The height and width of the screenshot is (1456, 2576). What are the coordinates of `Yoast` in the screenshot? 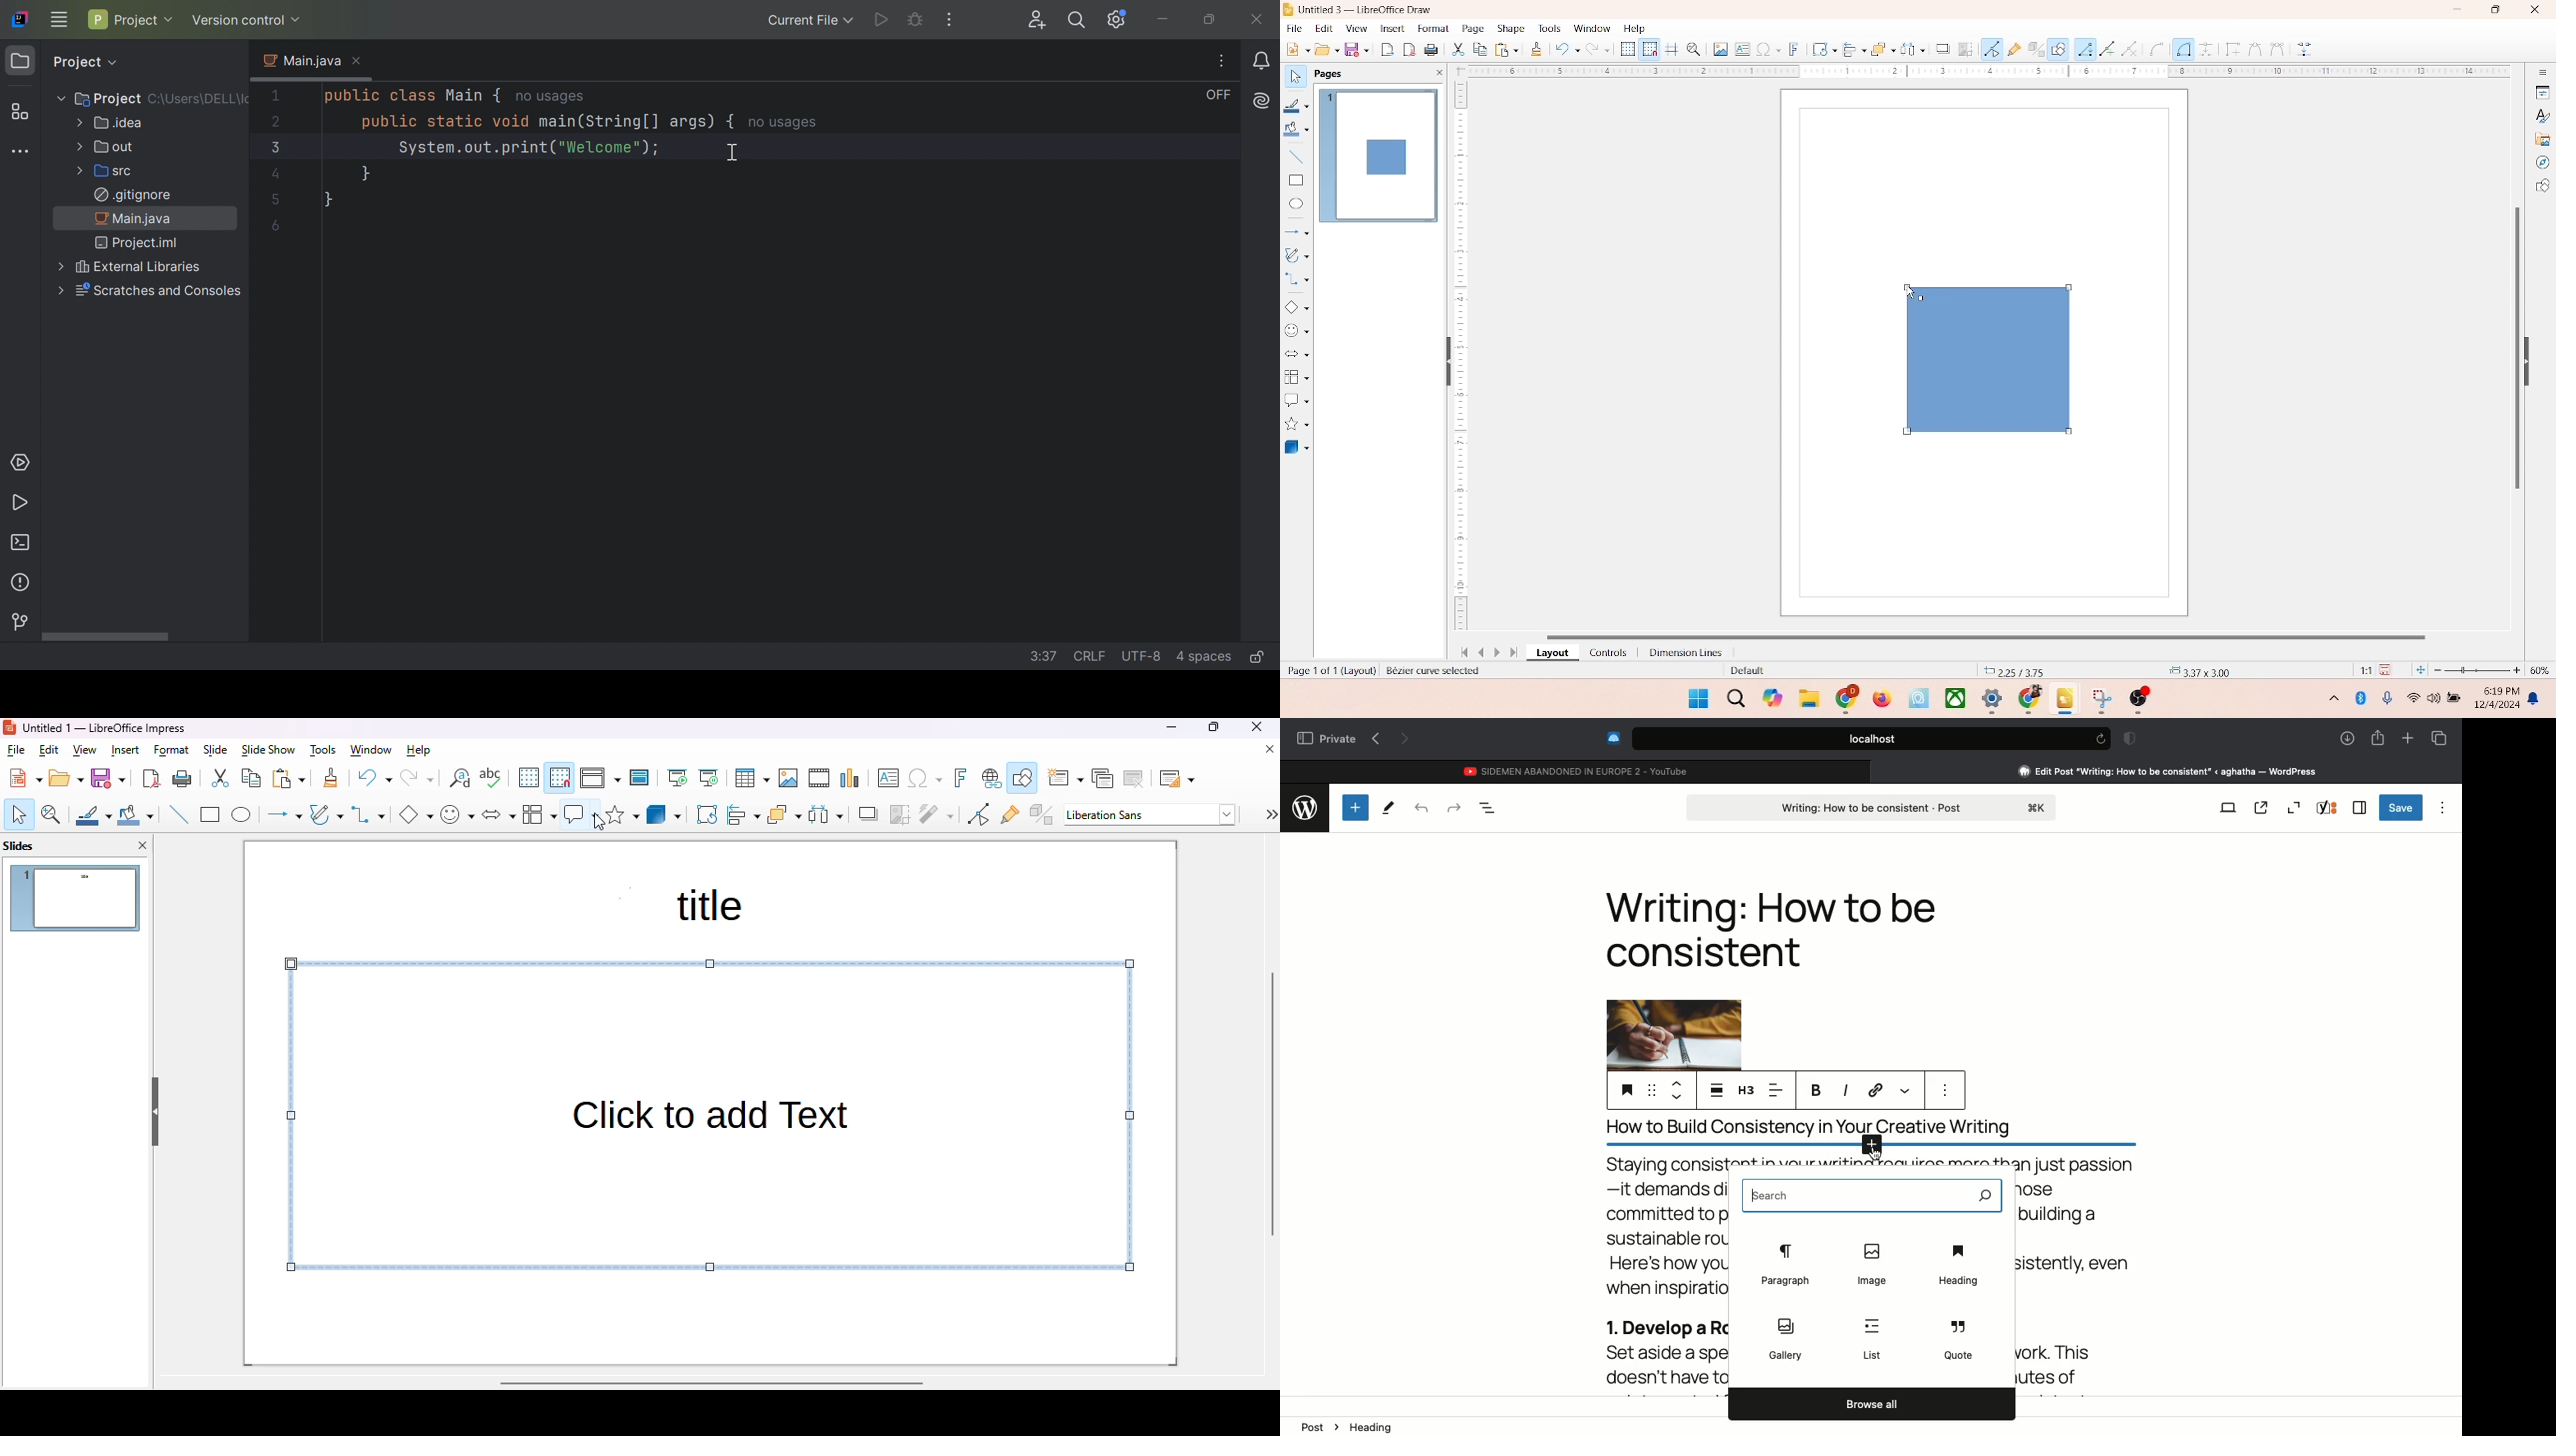 It's located at (2328, 808).